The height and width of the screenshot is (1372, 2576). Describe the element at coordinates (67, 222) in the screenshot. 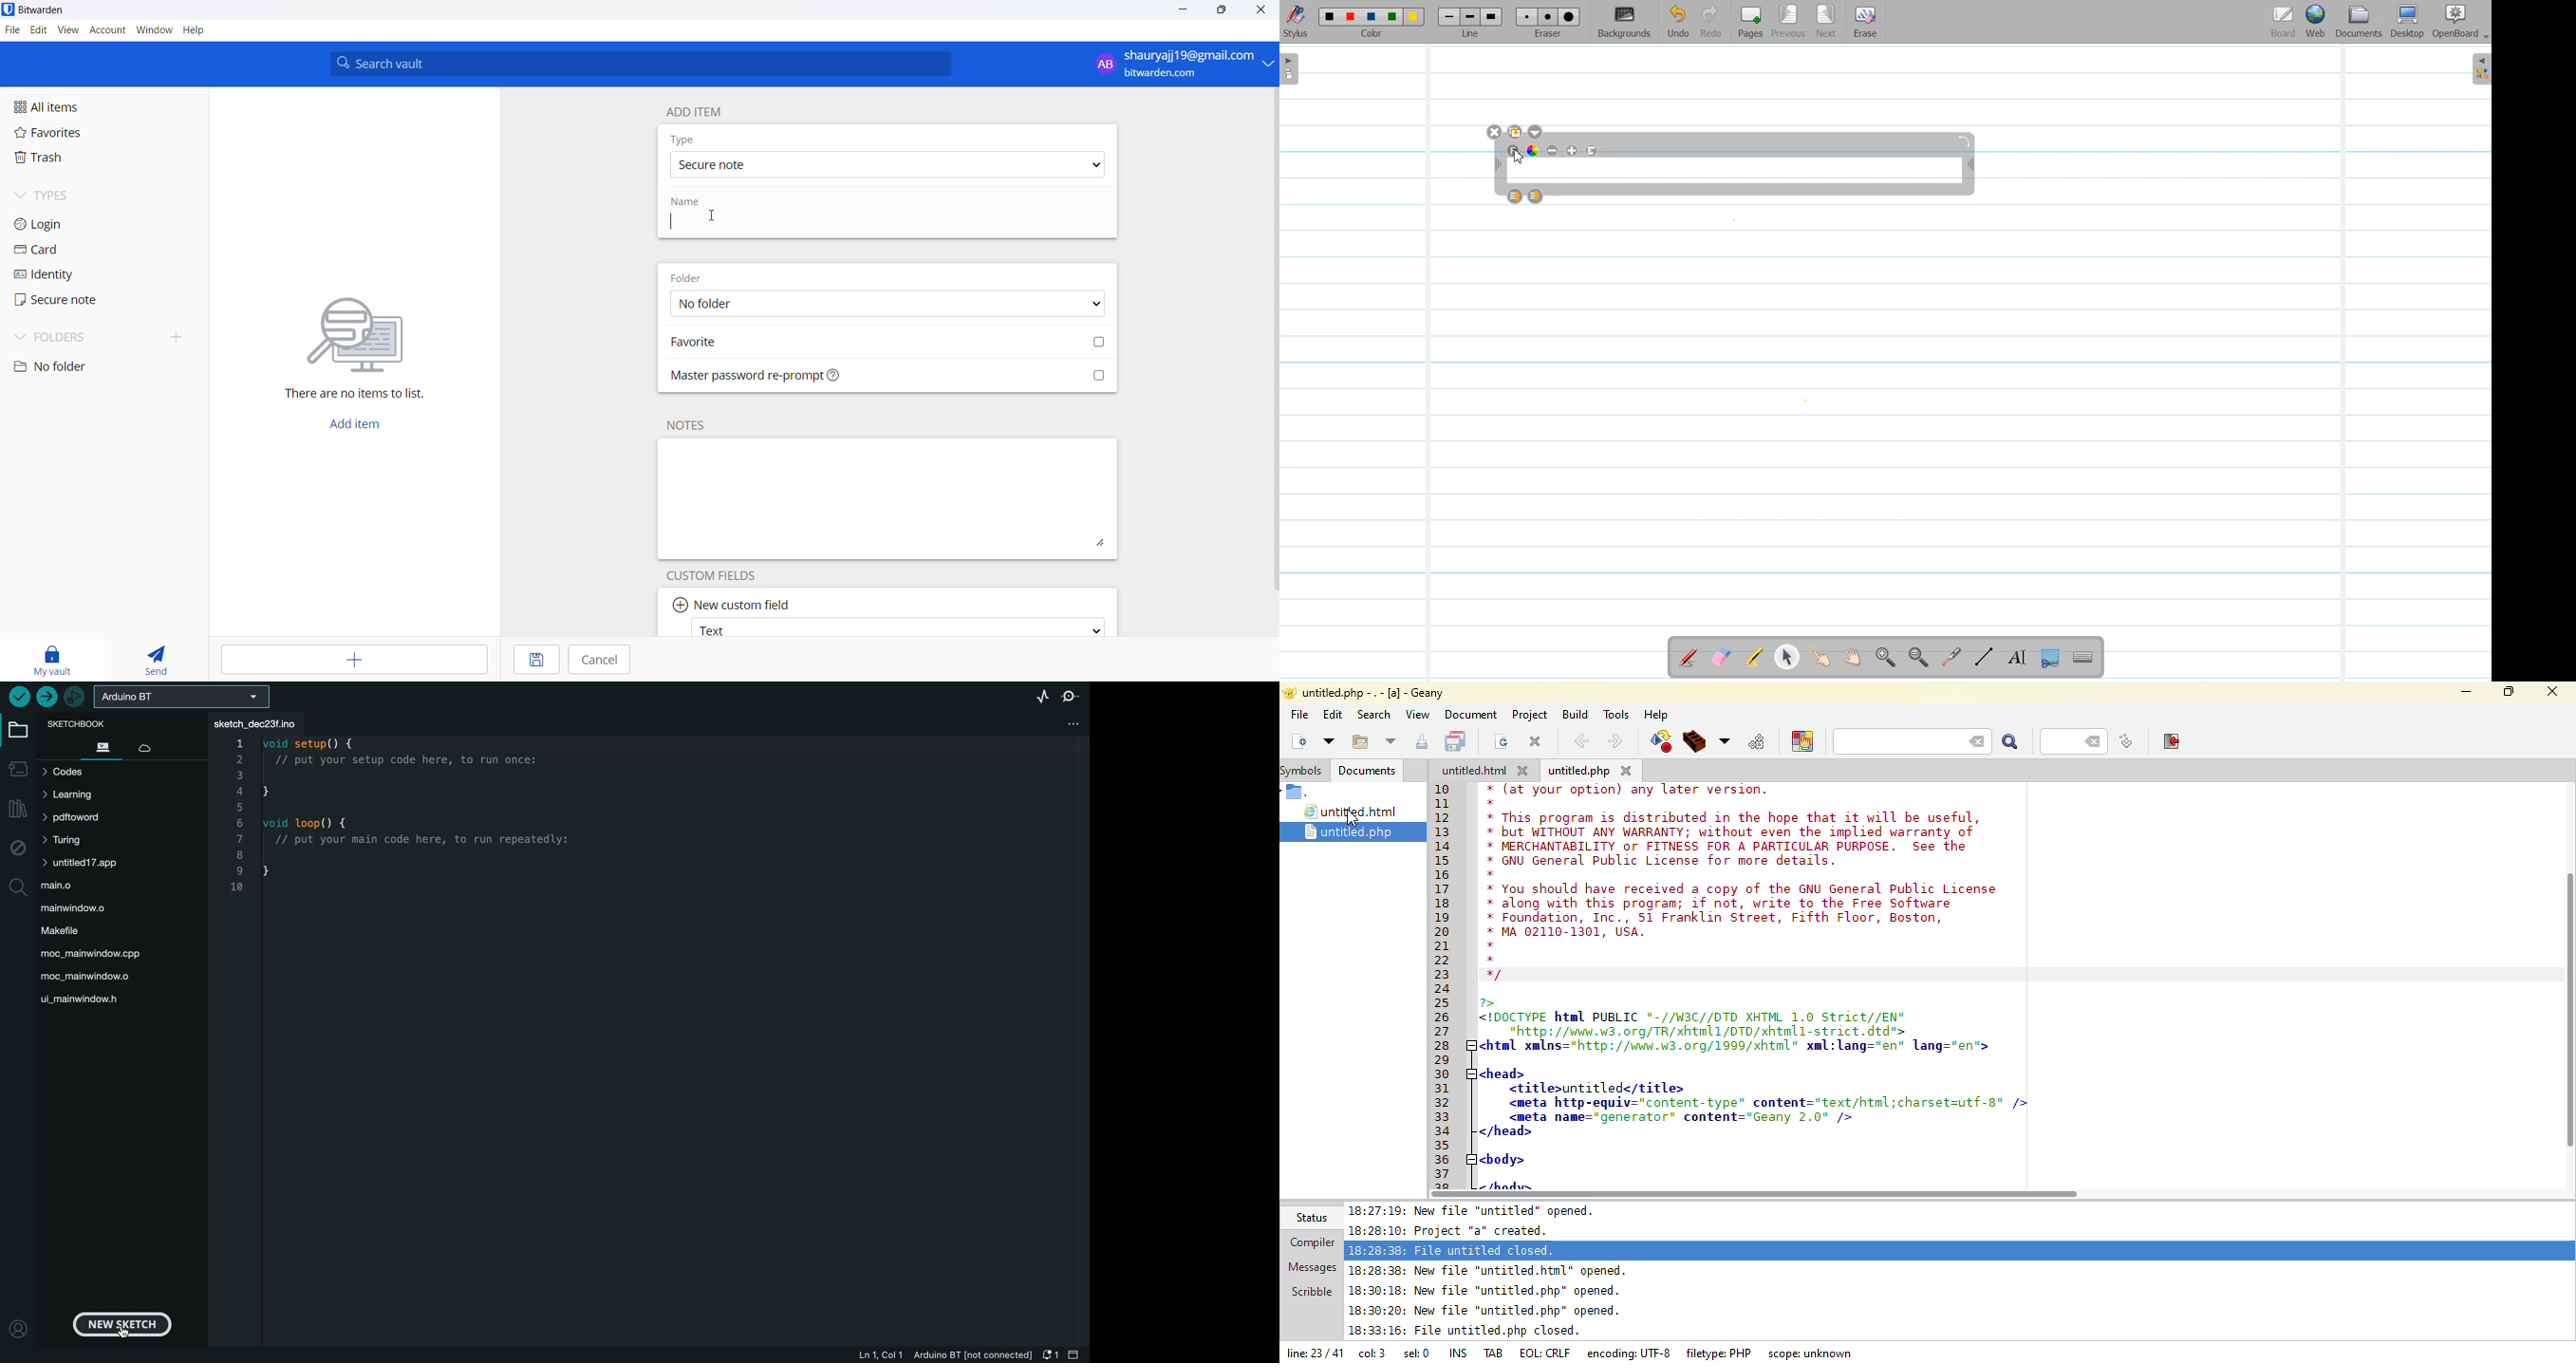

I see `login` at that location.